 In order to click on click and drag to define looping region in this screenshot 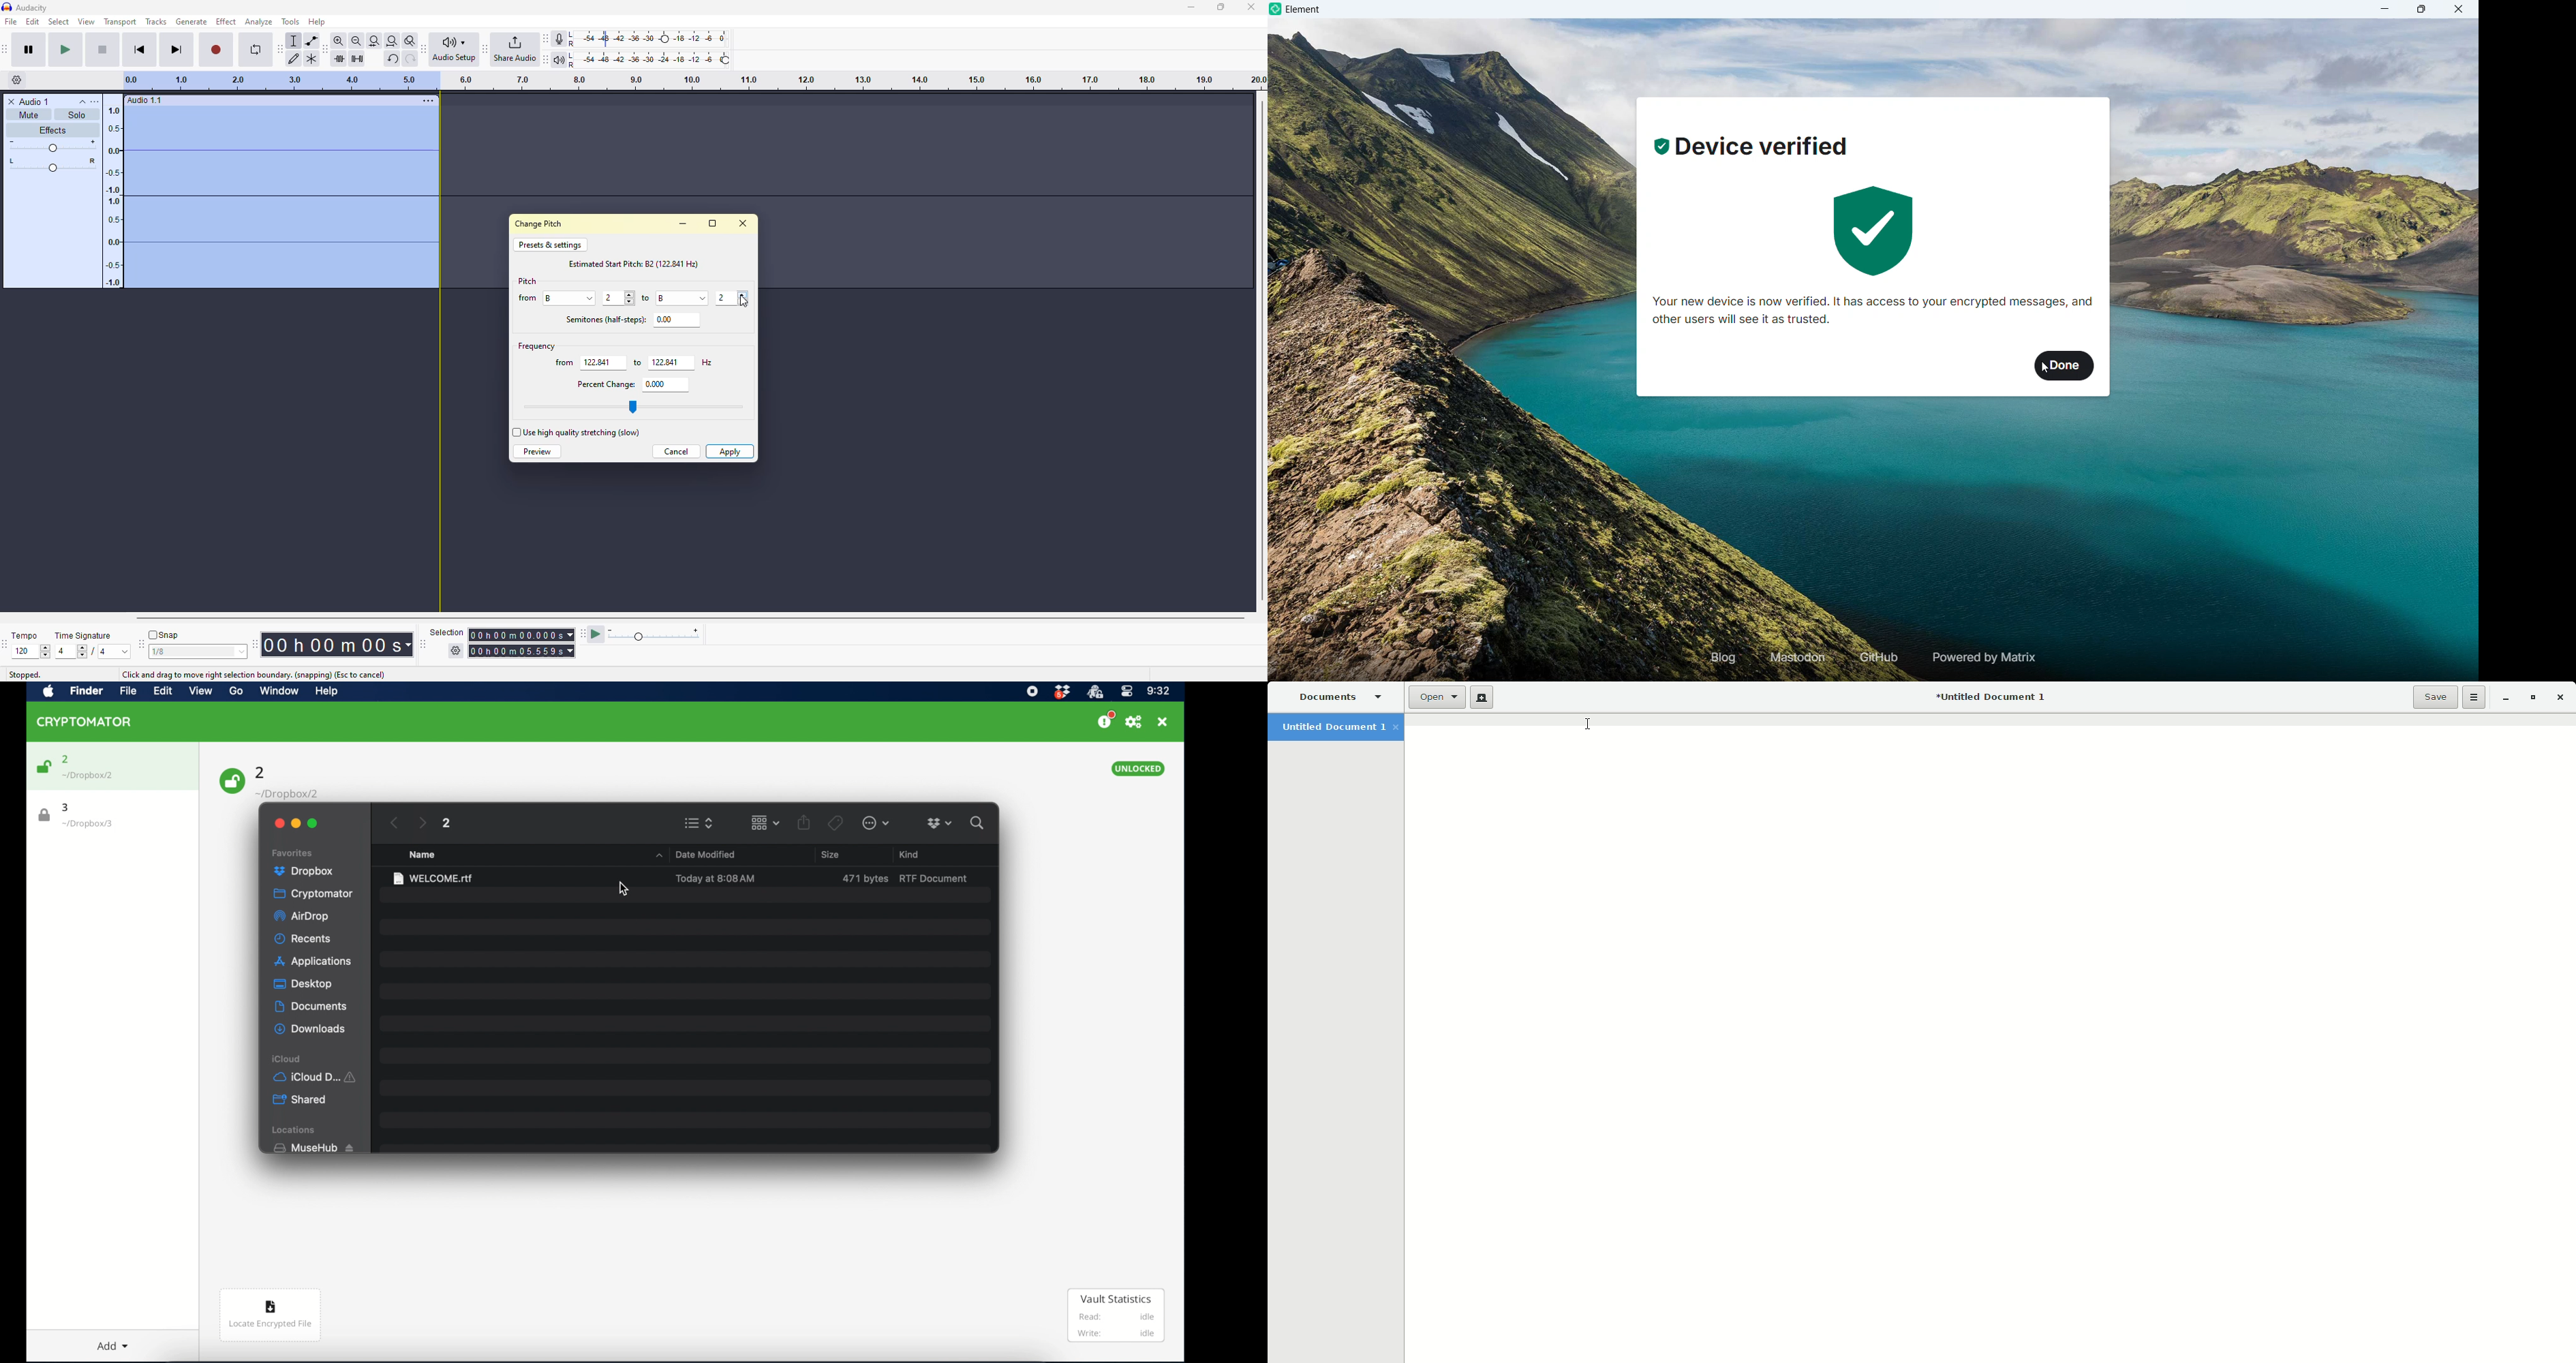, I will do `click(688, 81)`.